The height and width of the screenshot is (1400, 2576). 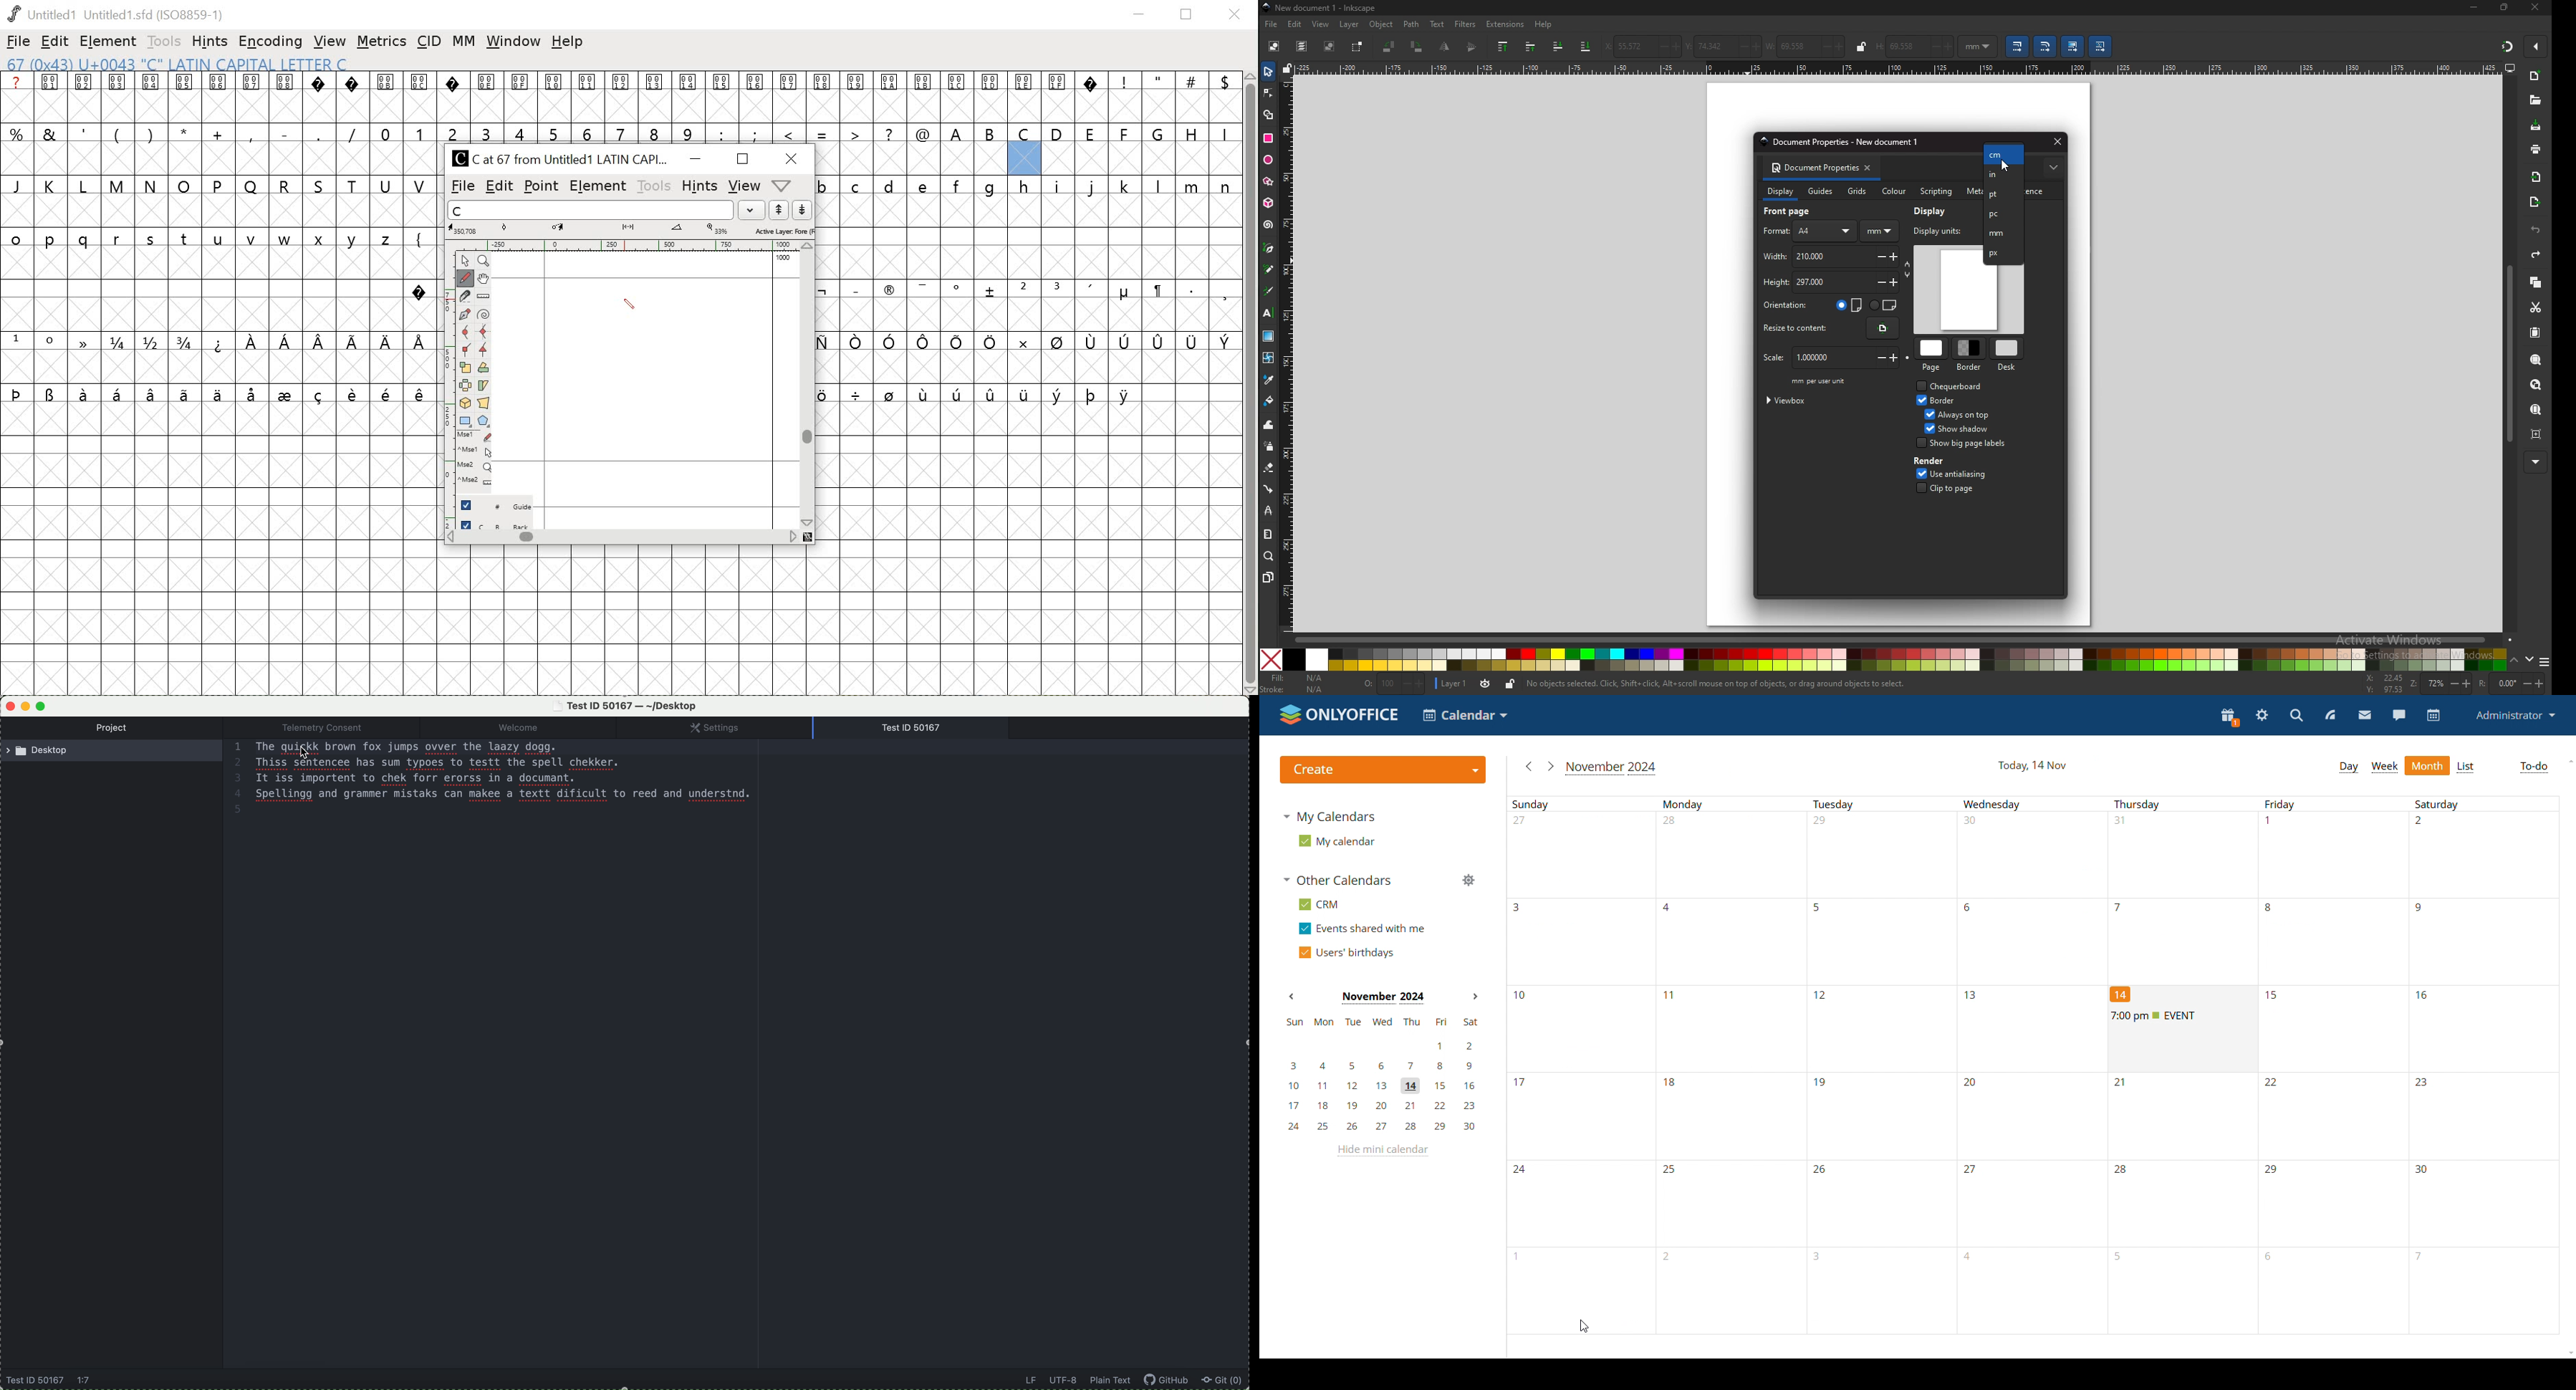 What do you see at coordinates (2535, 202) in the screenshot?
I see `export` at bounding box center [2535, 202].